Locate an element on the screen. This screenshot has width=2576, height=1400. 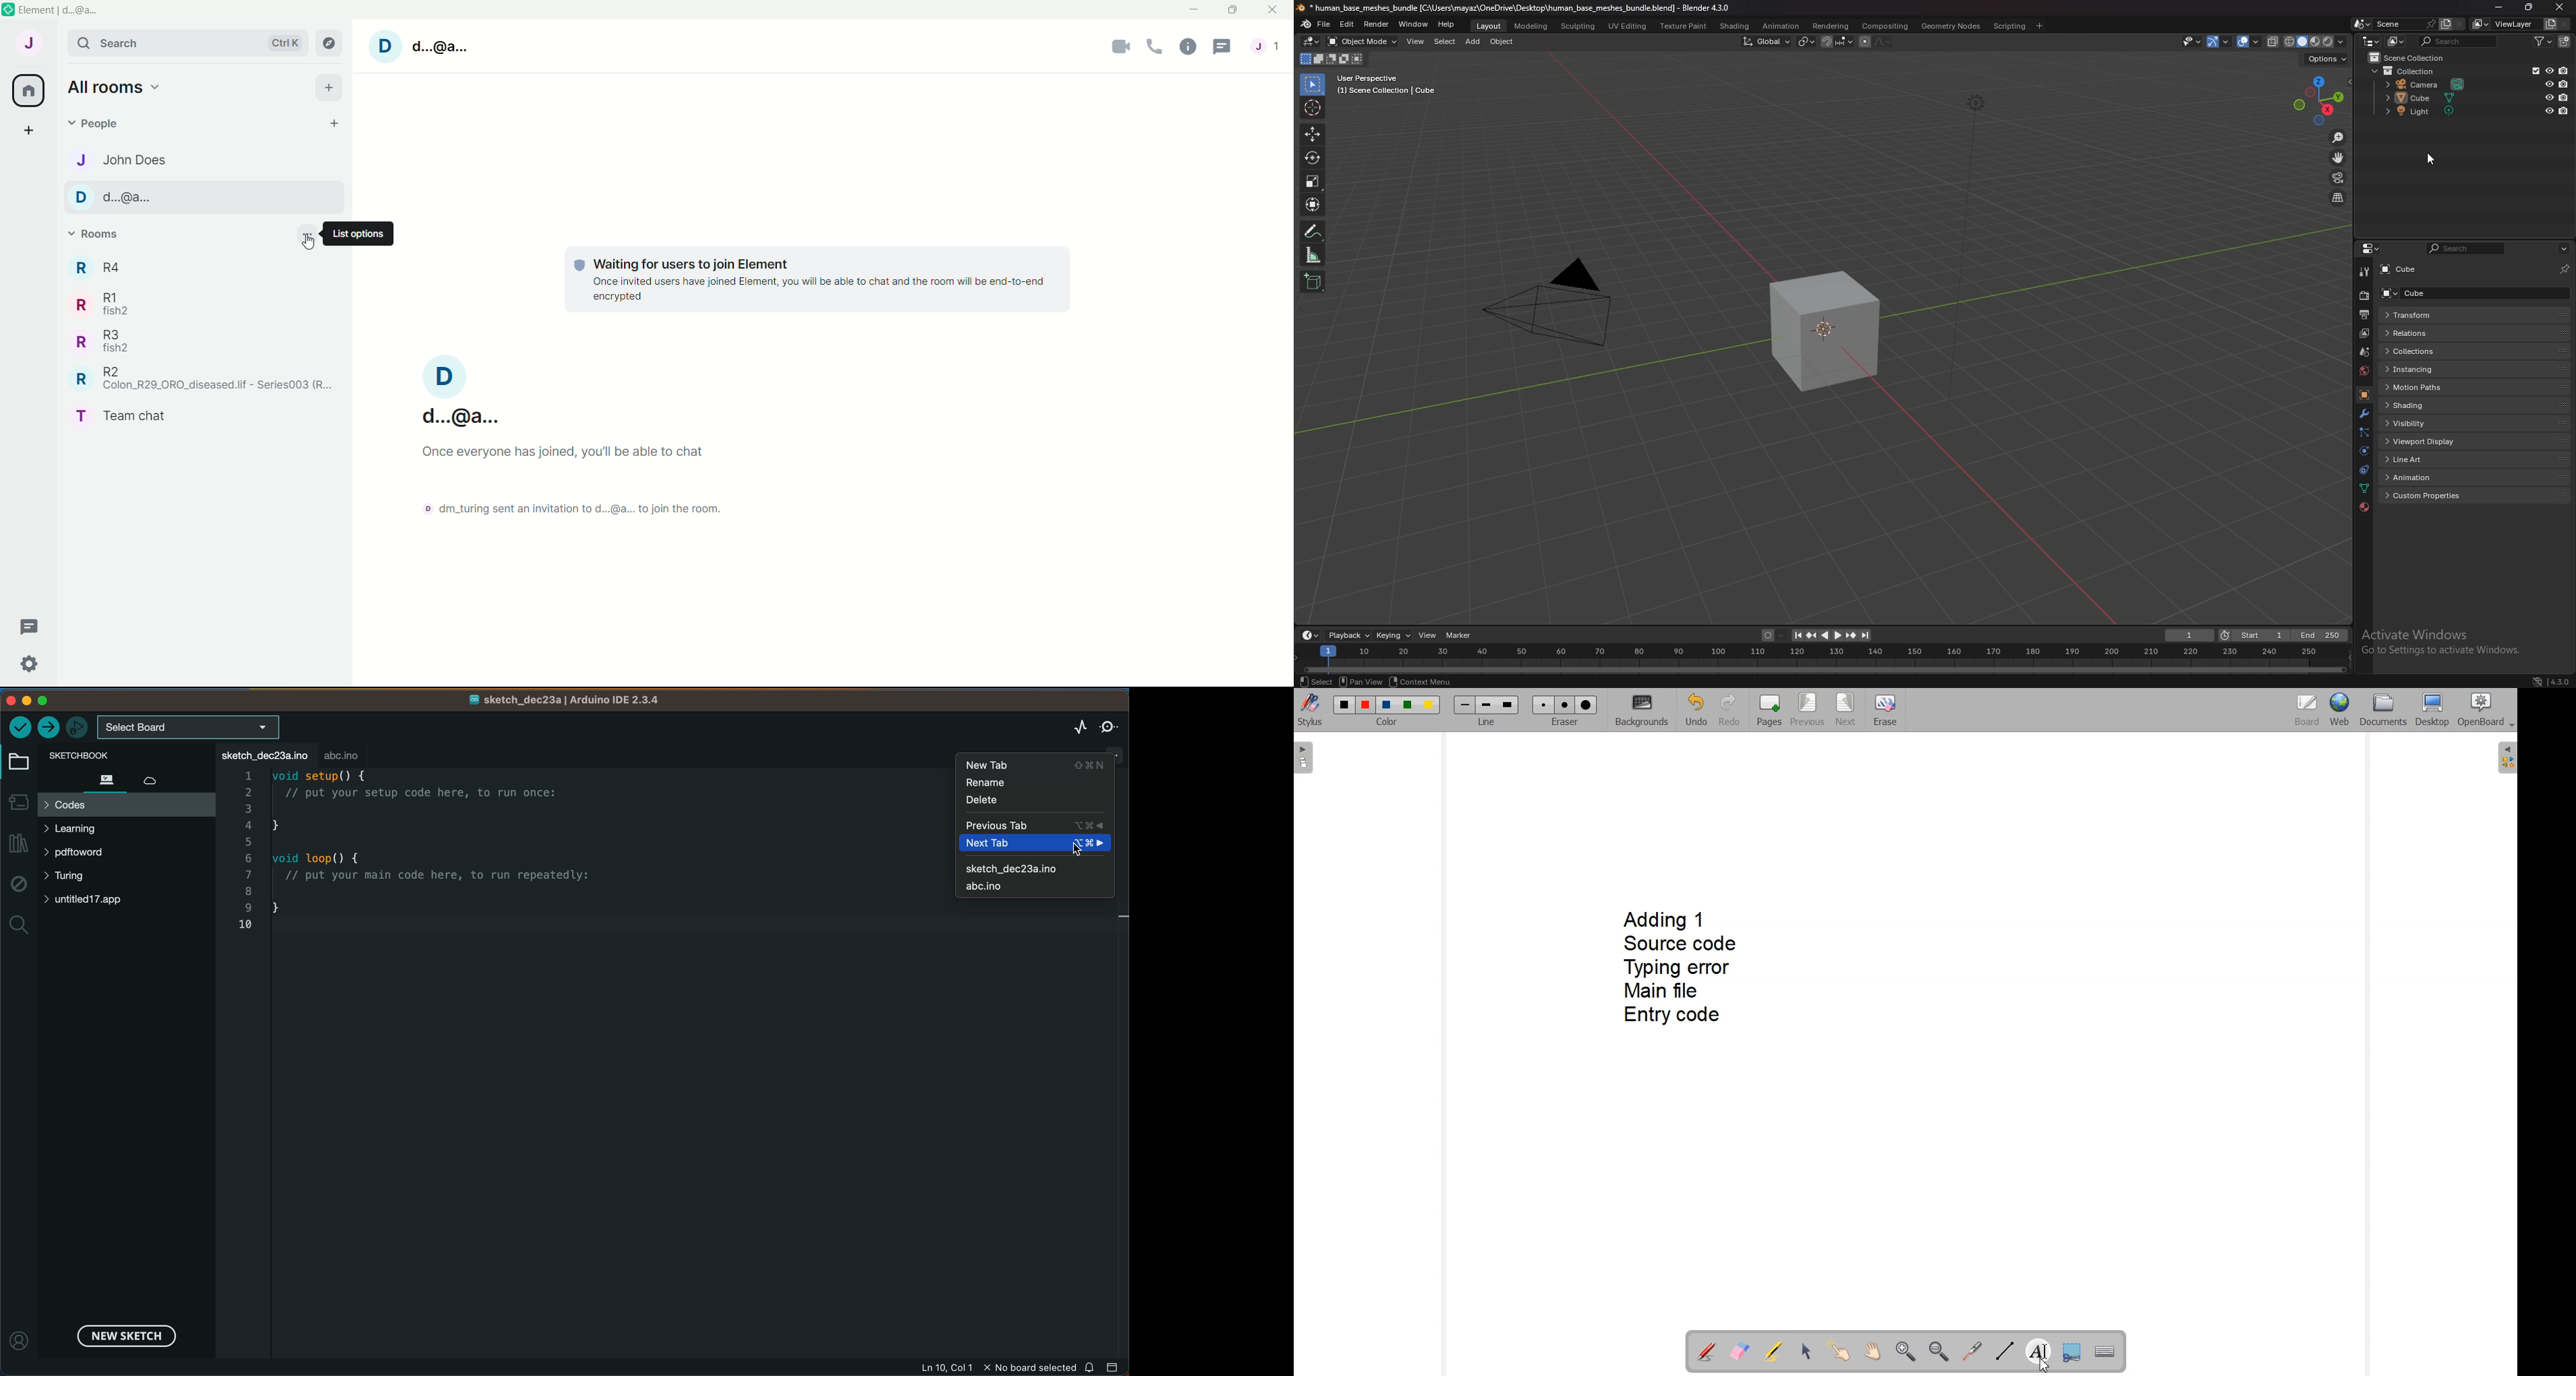
minimize is located at coordinates (2499, 6).